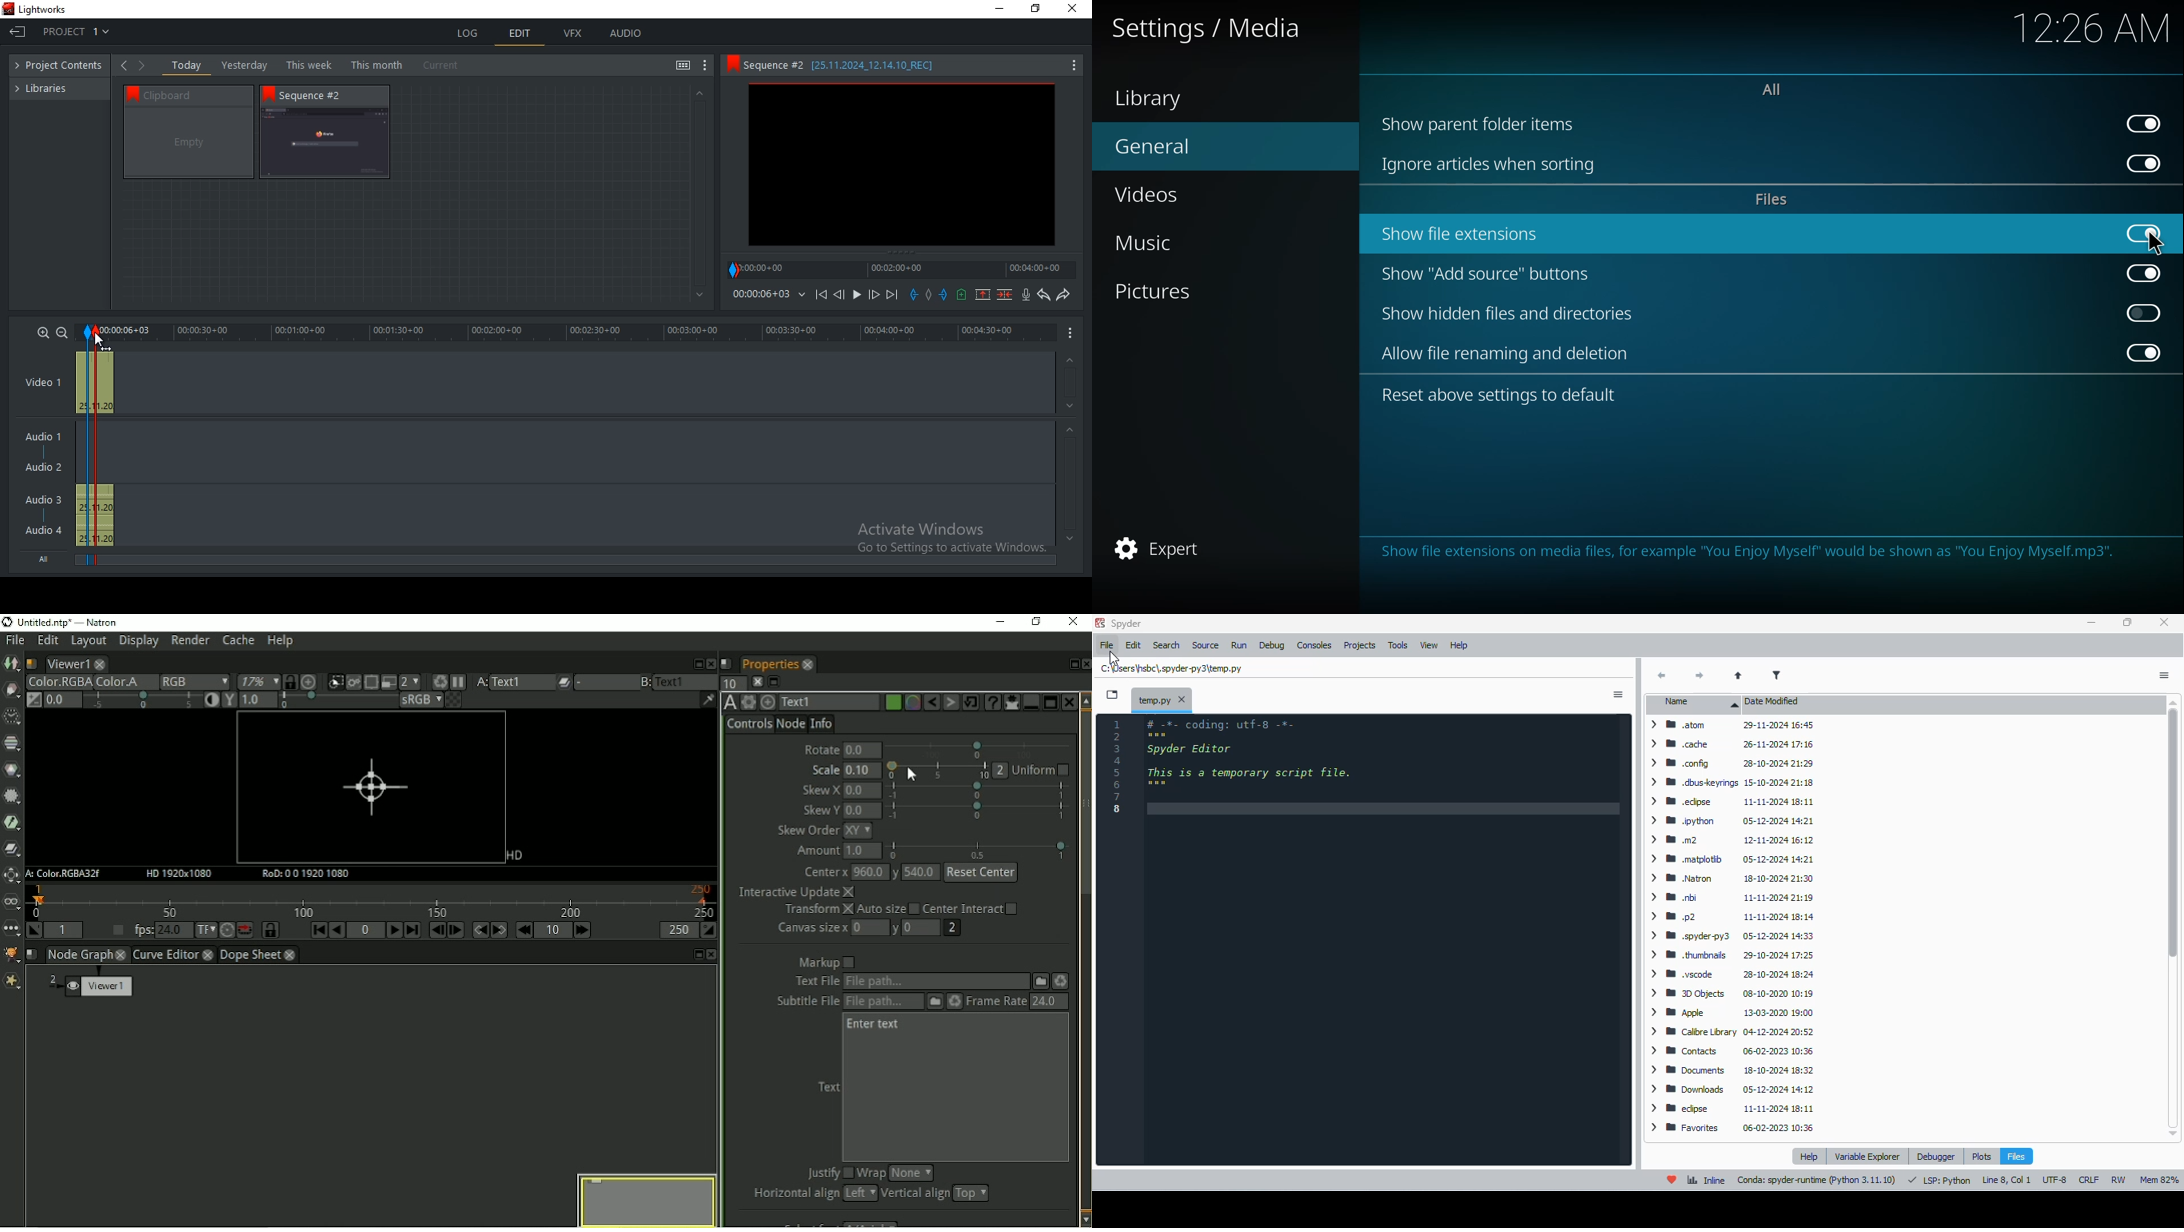 This screenshot has height=1232, width=2184. Describe the element at coordinates (700, 296) in the screenshot. I see `Greyed out down arrow` at that location.